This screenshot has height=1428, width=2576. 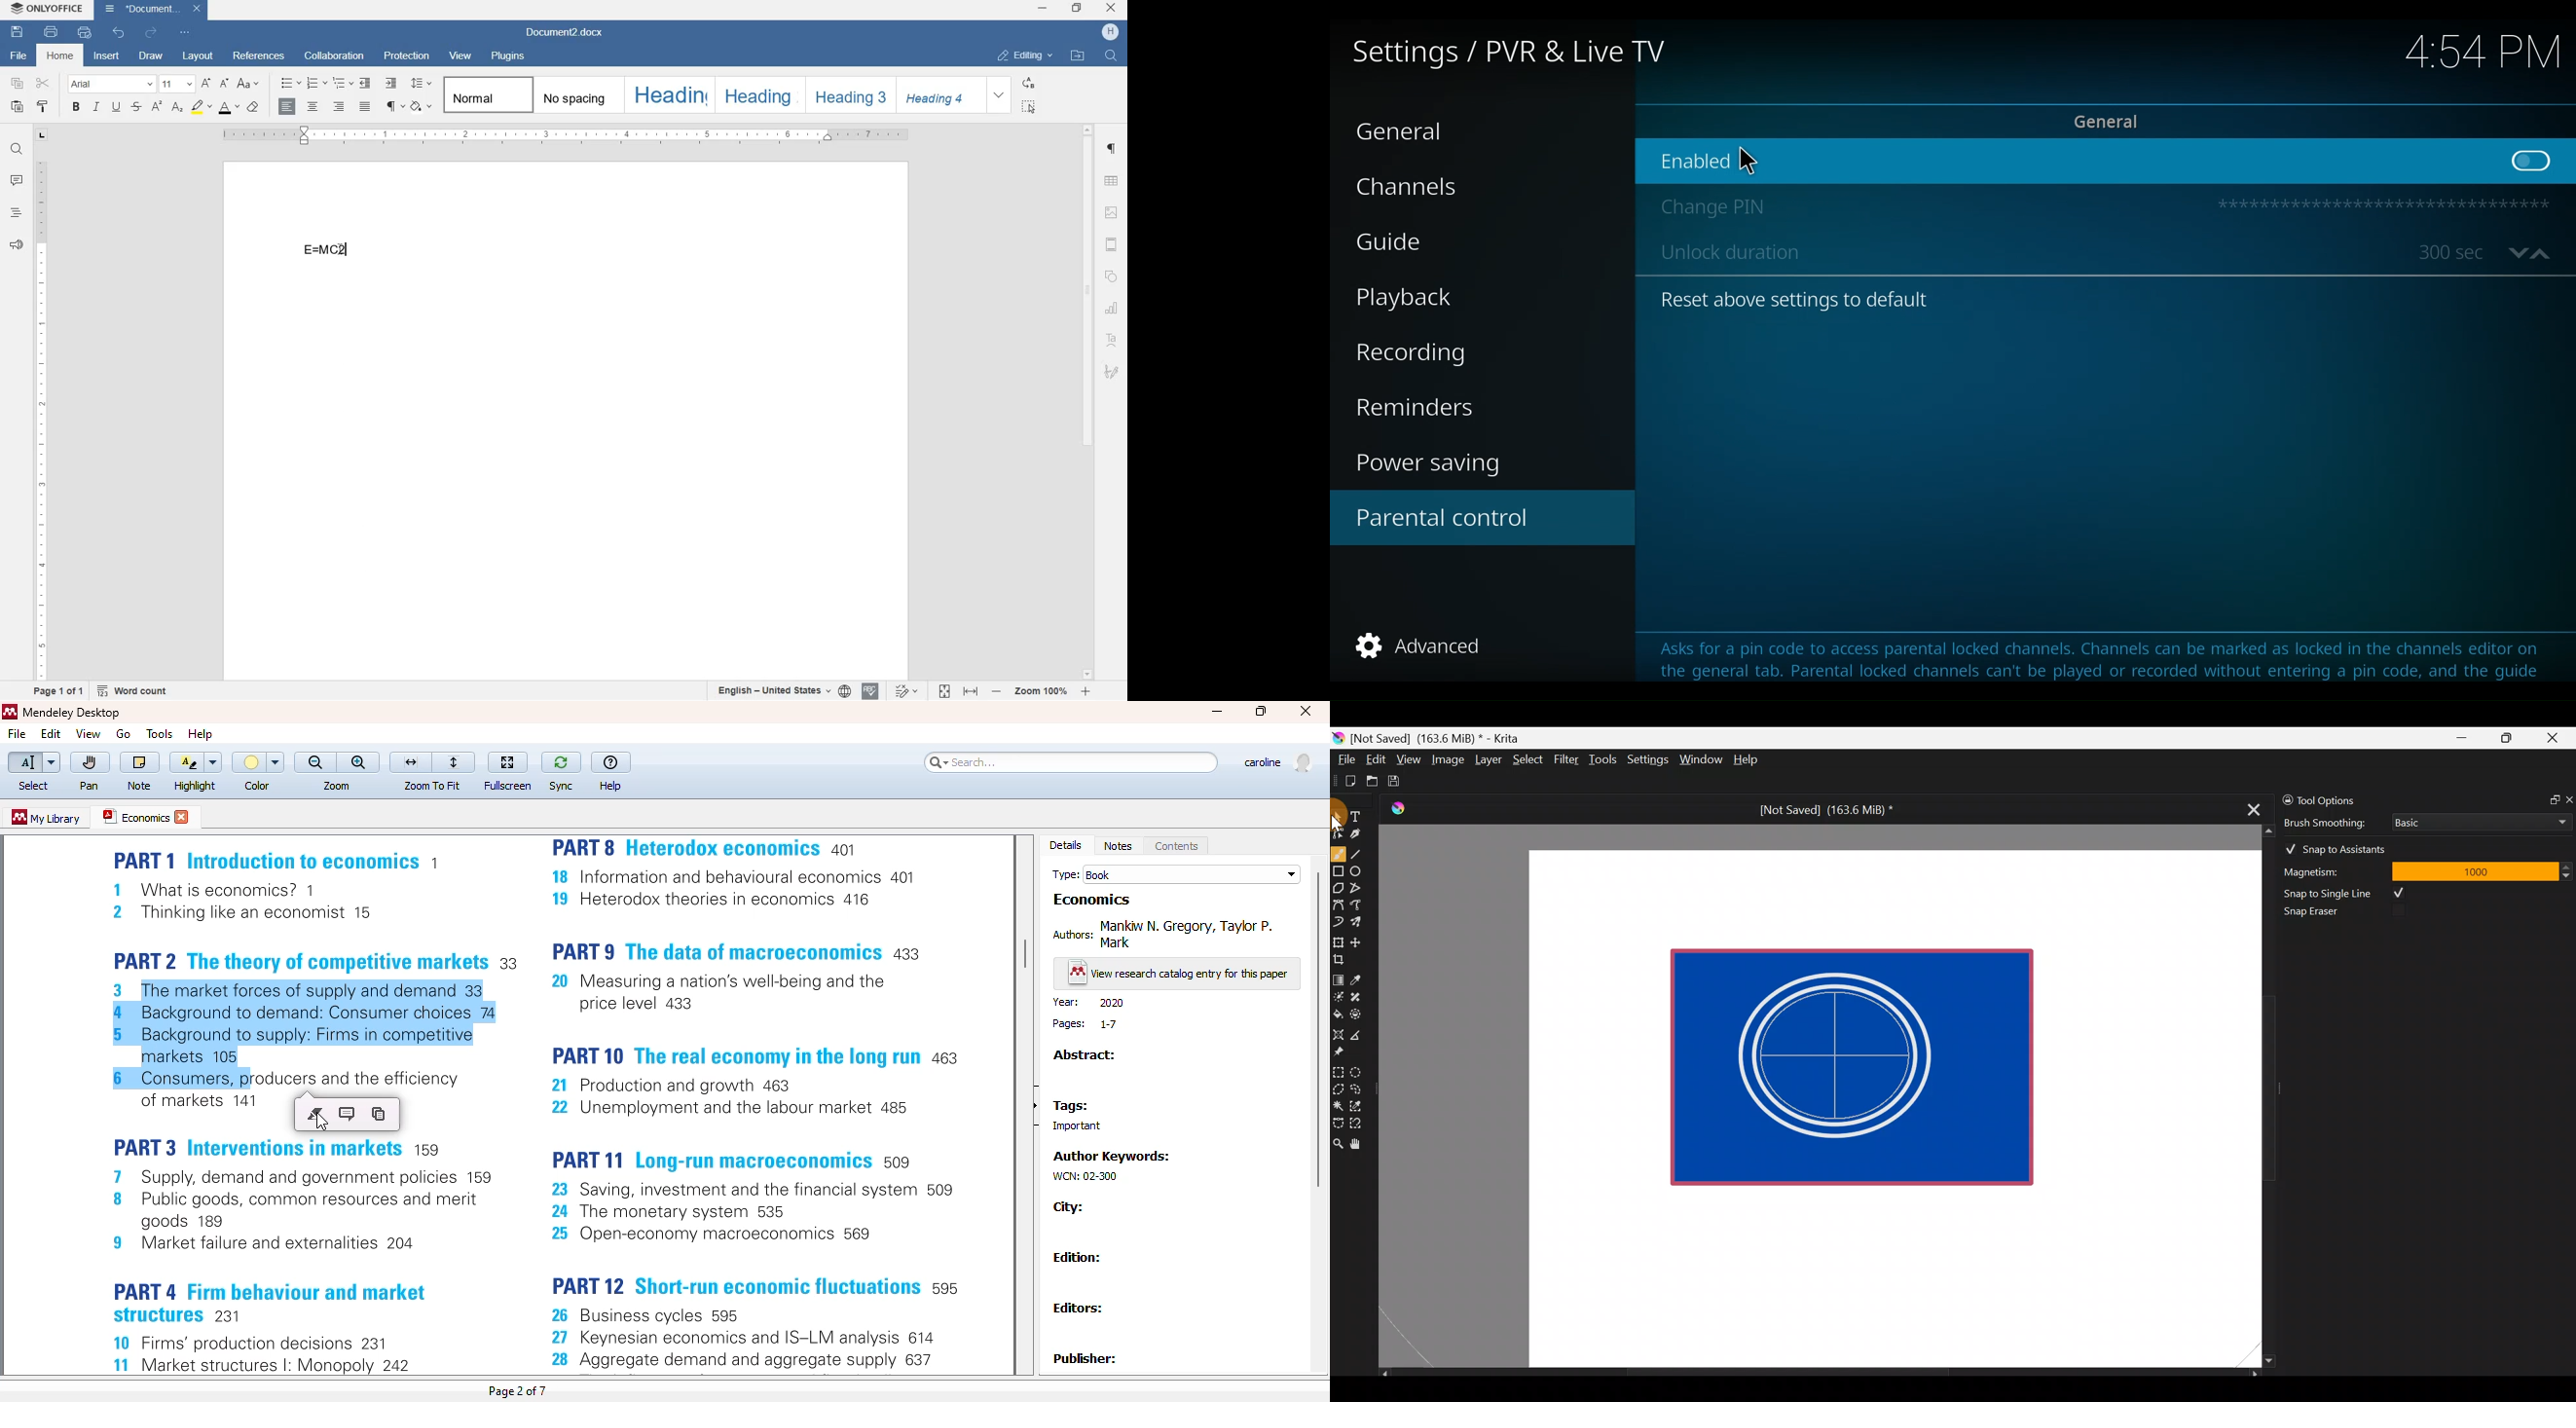 What do you see at coordinates (935, 95) in the screenshot?
I see `Heading 4` at bounding box center [935, 95].